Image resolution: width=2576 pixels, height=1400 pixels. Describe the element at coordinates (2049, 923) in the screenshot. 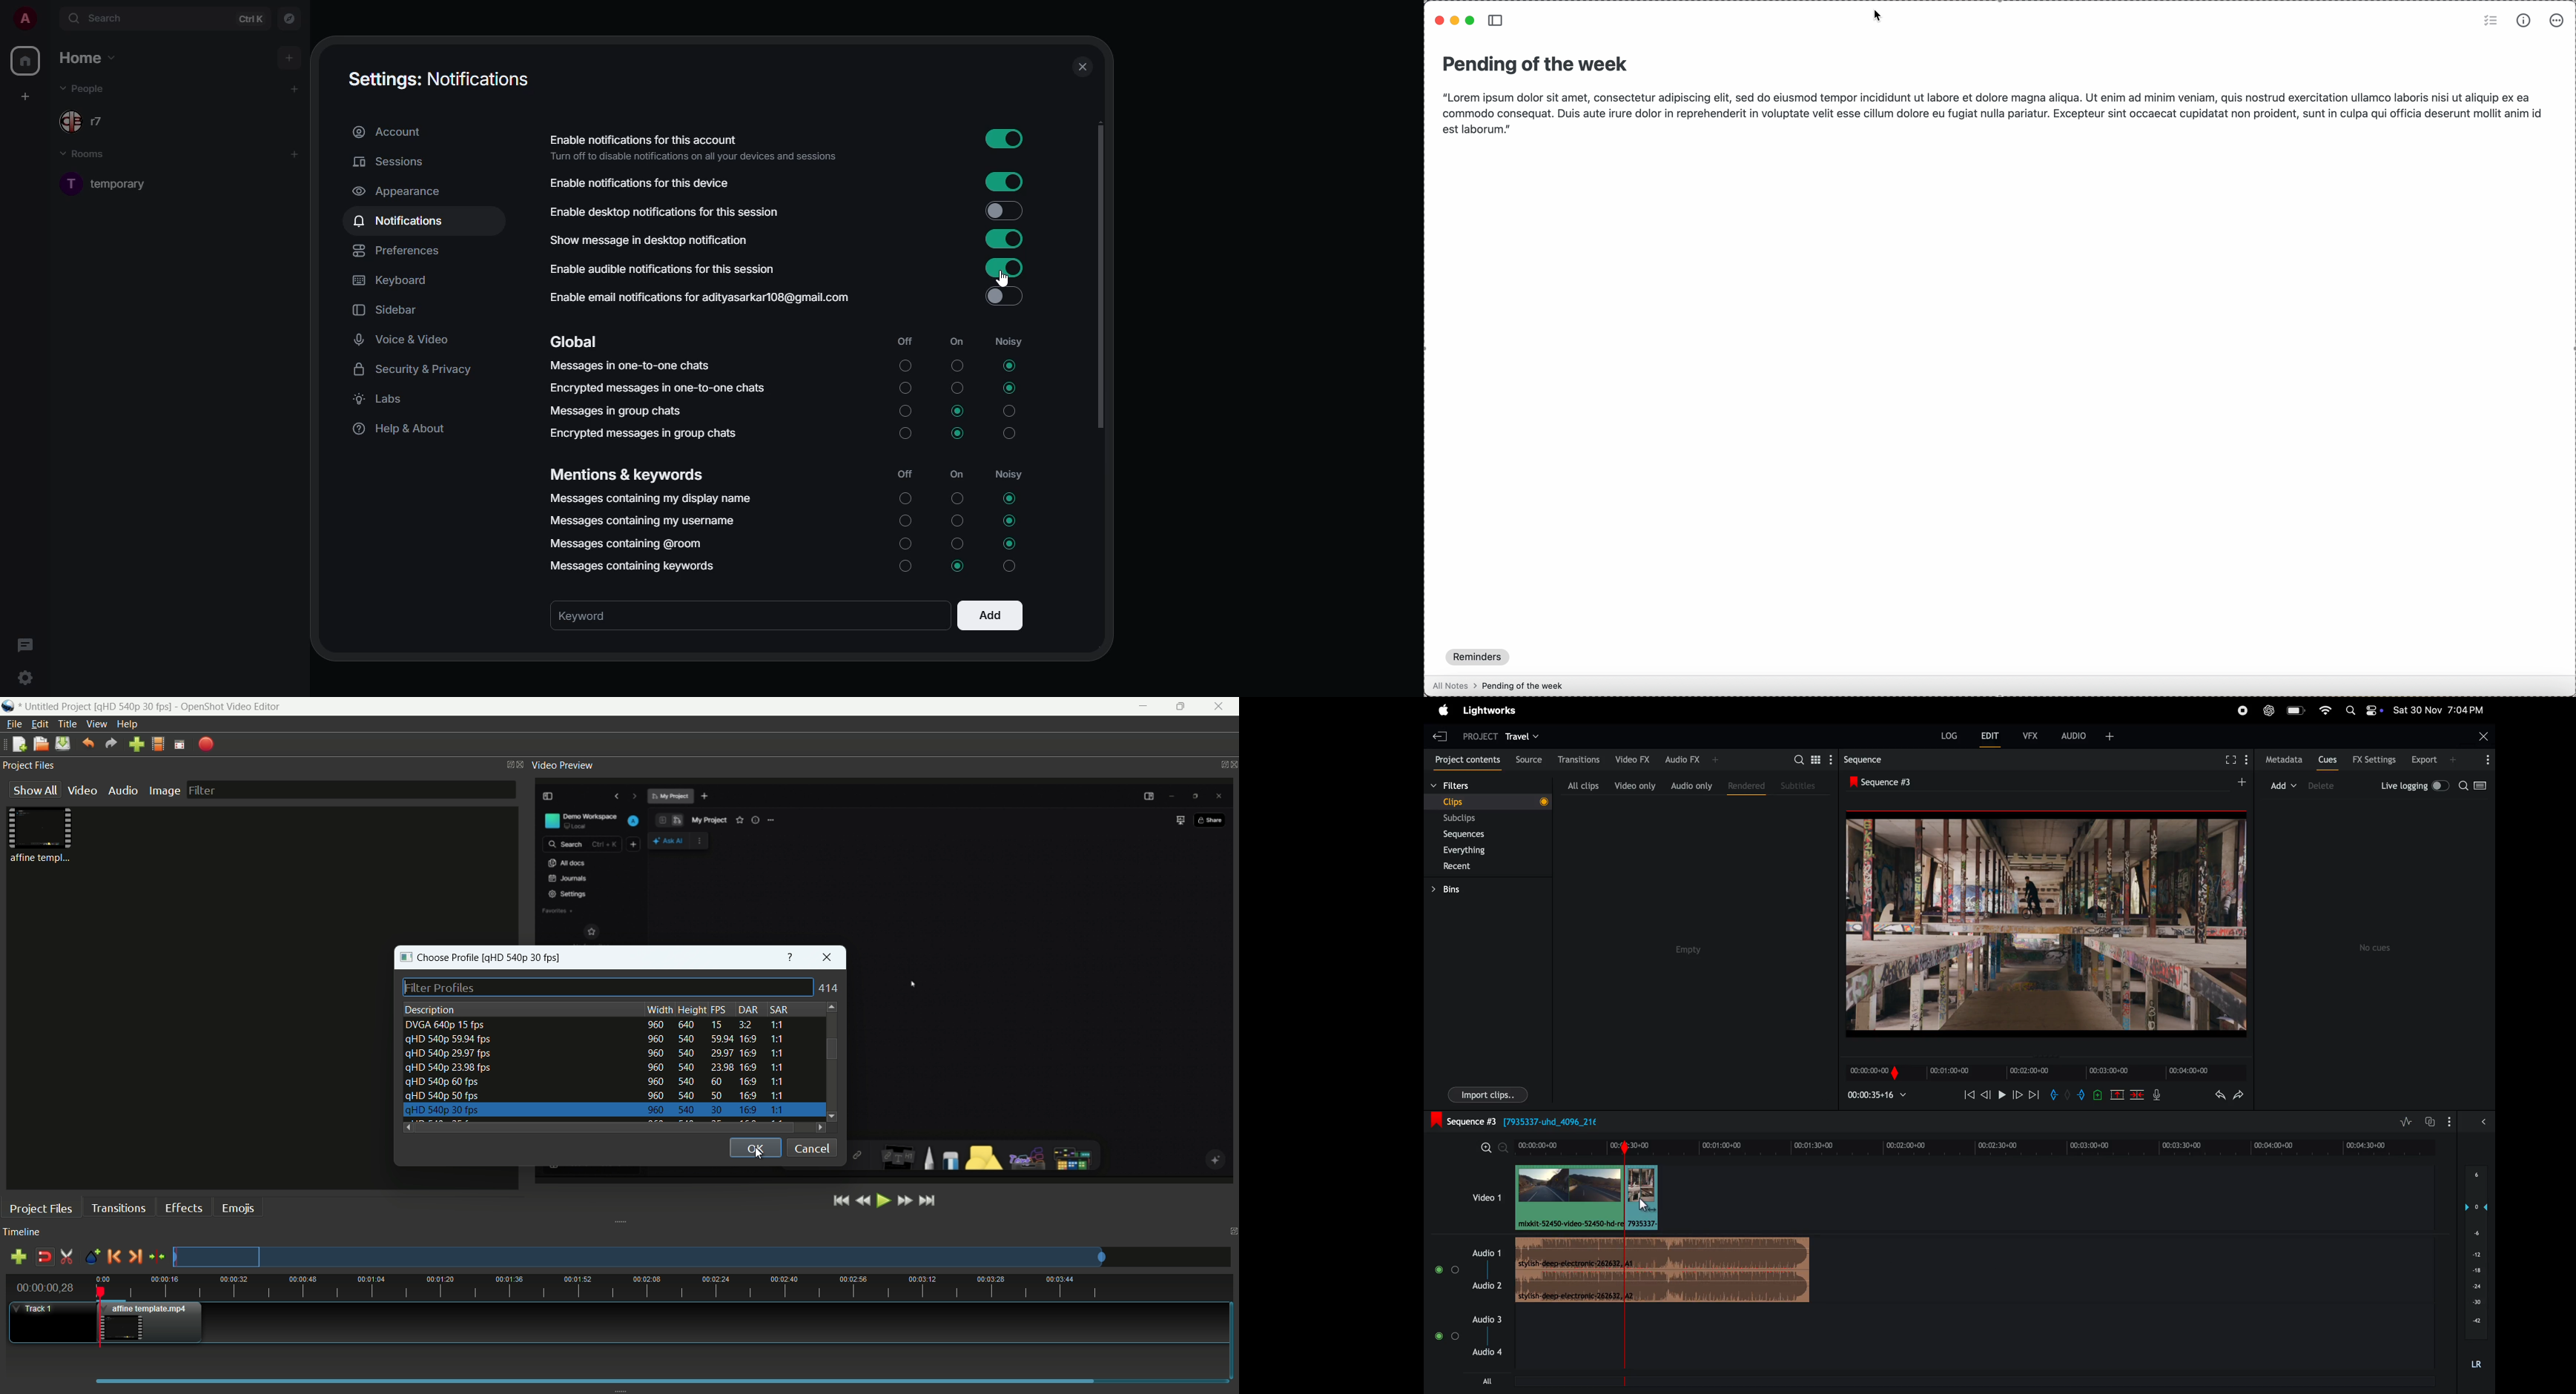

I see `output frame` at that location.